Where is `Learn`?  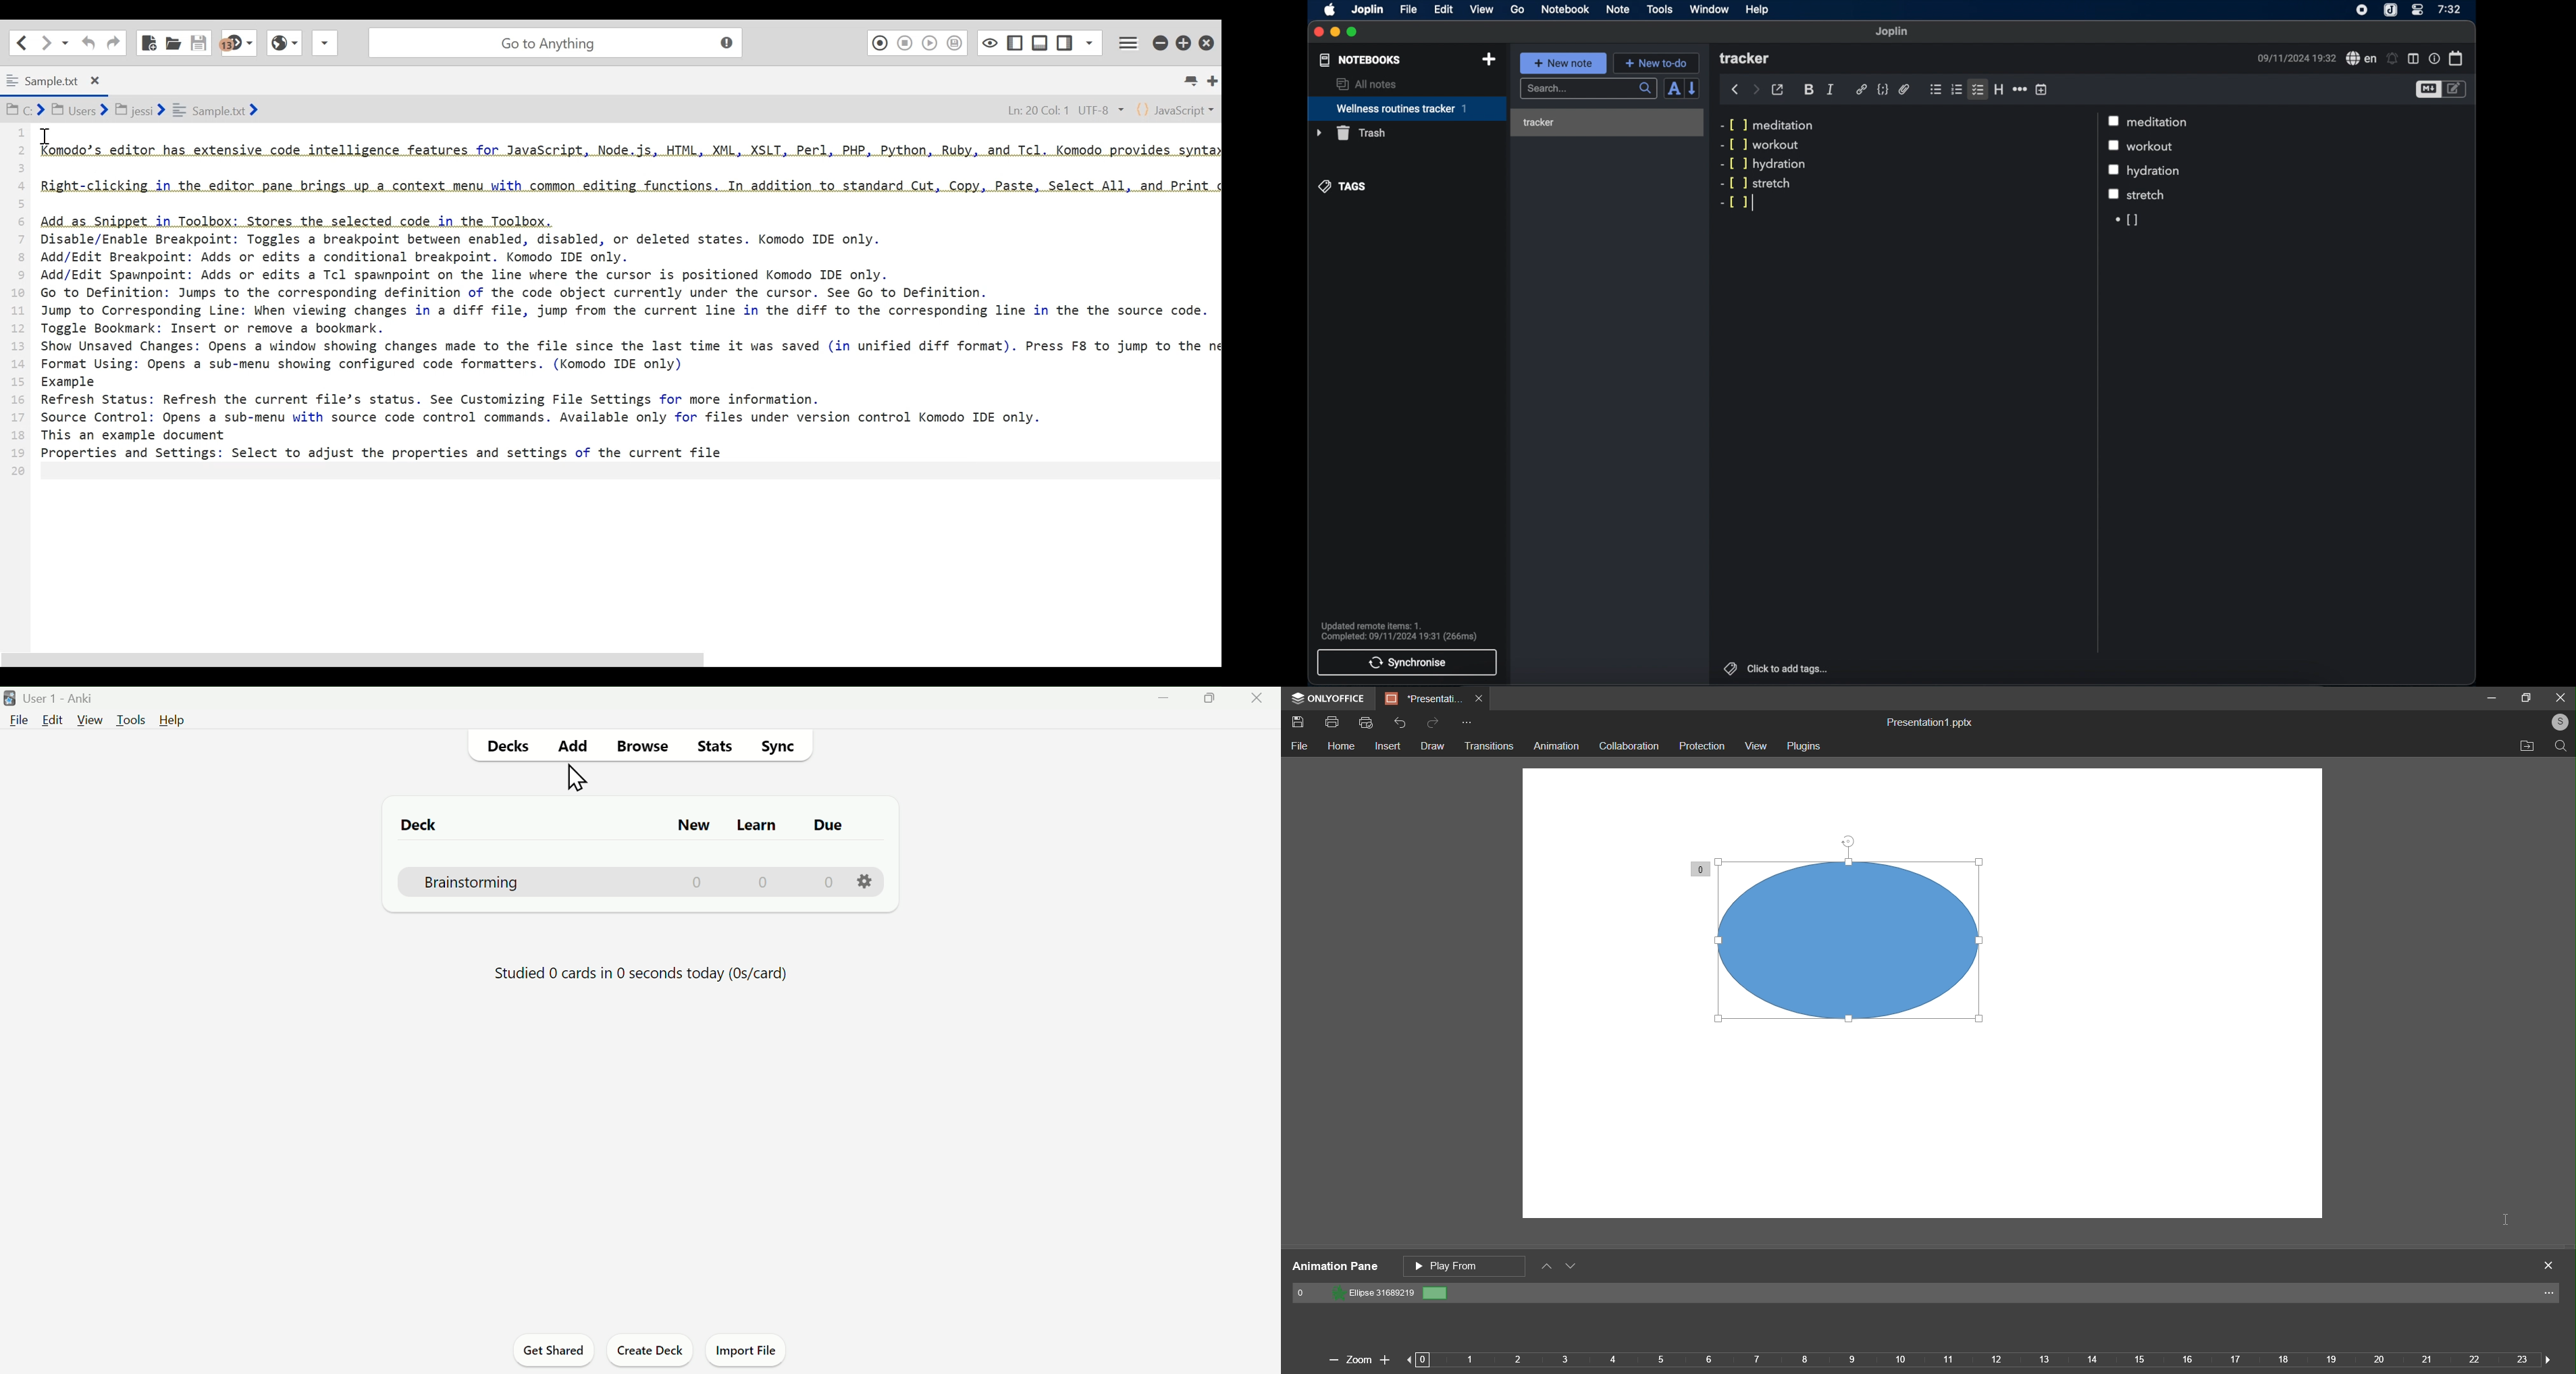 Learn is located at coordinates (759, 821).